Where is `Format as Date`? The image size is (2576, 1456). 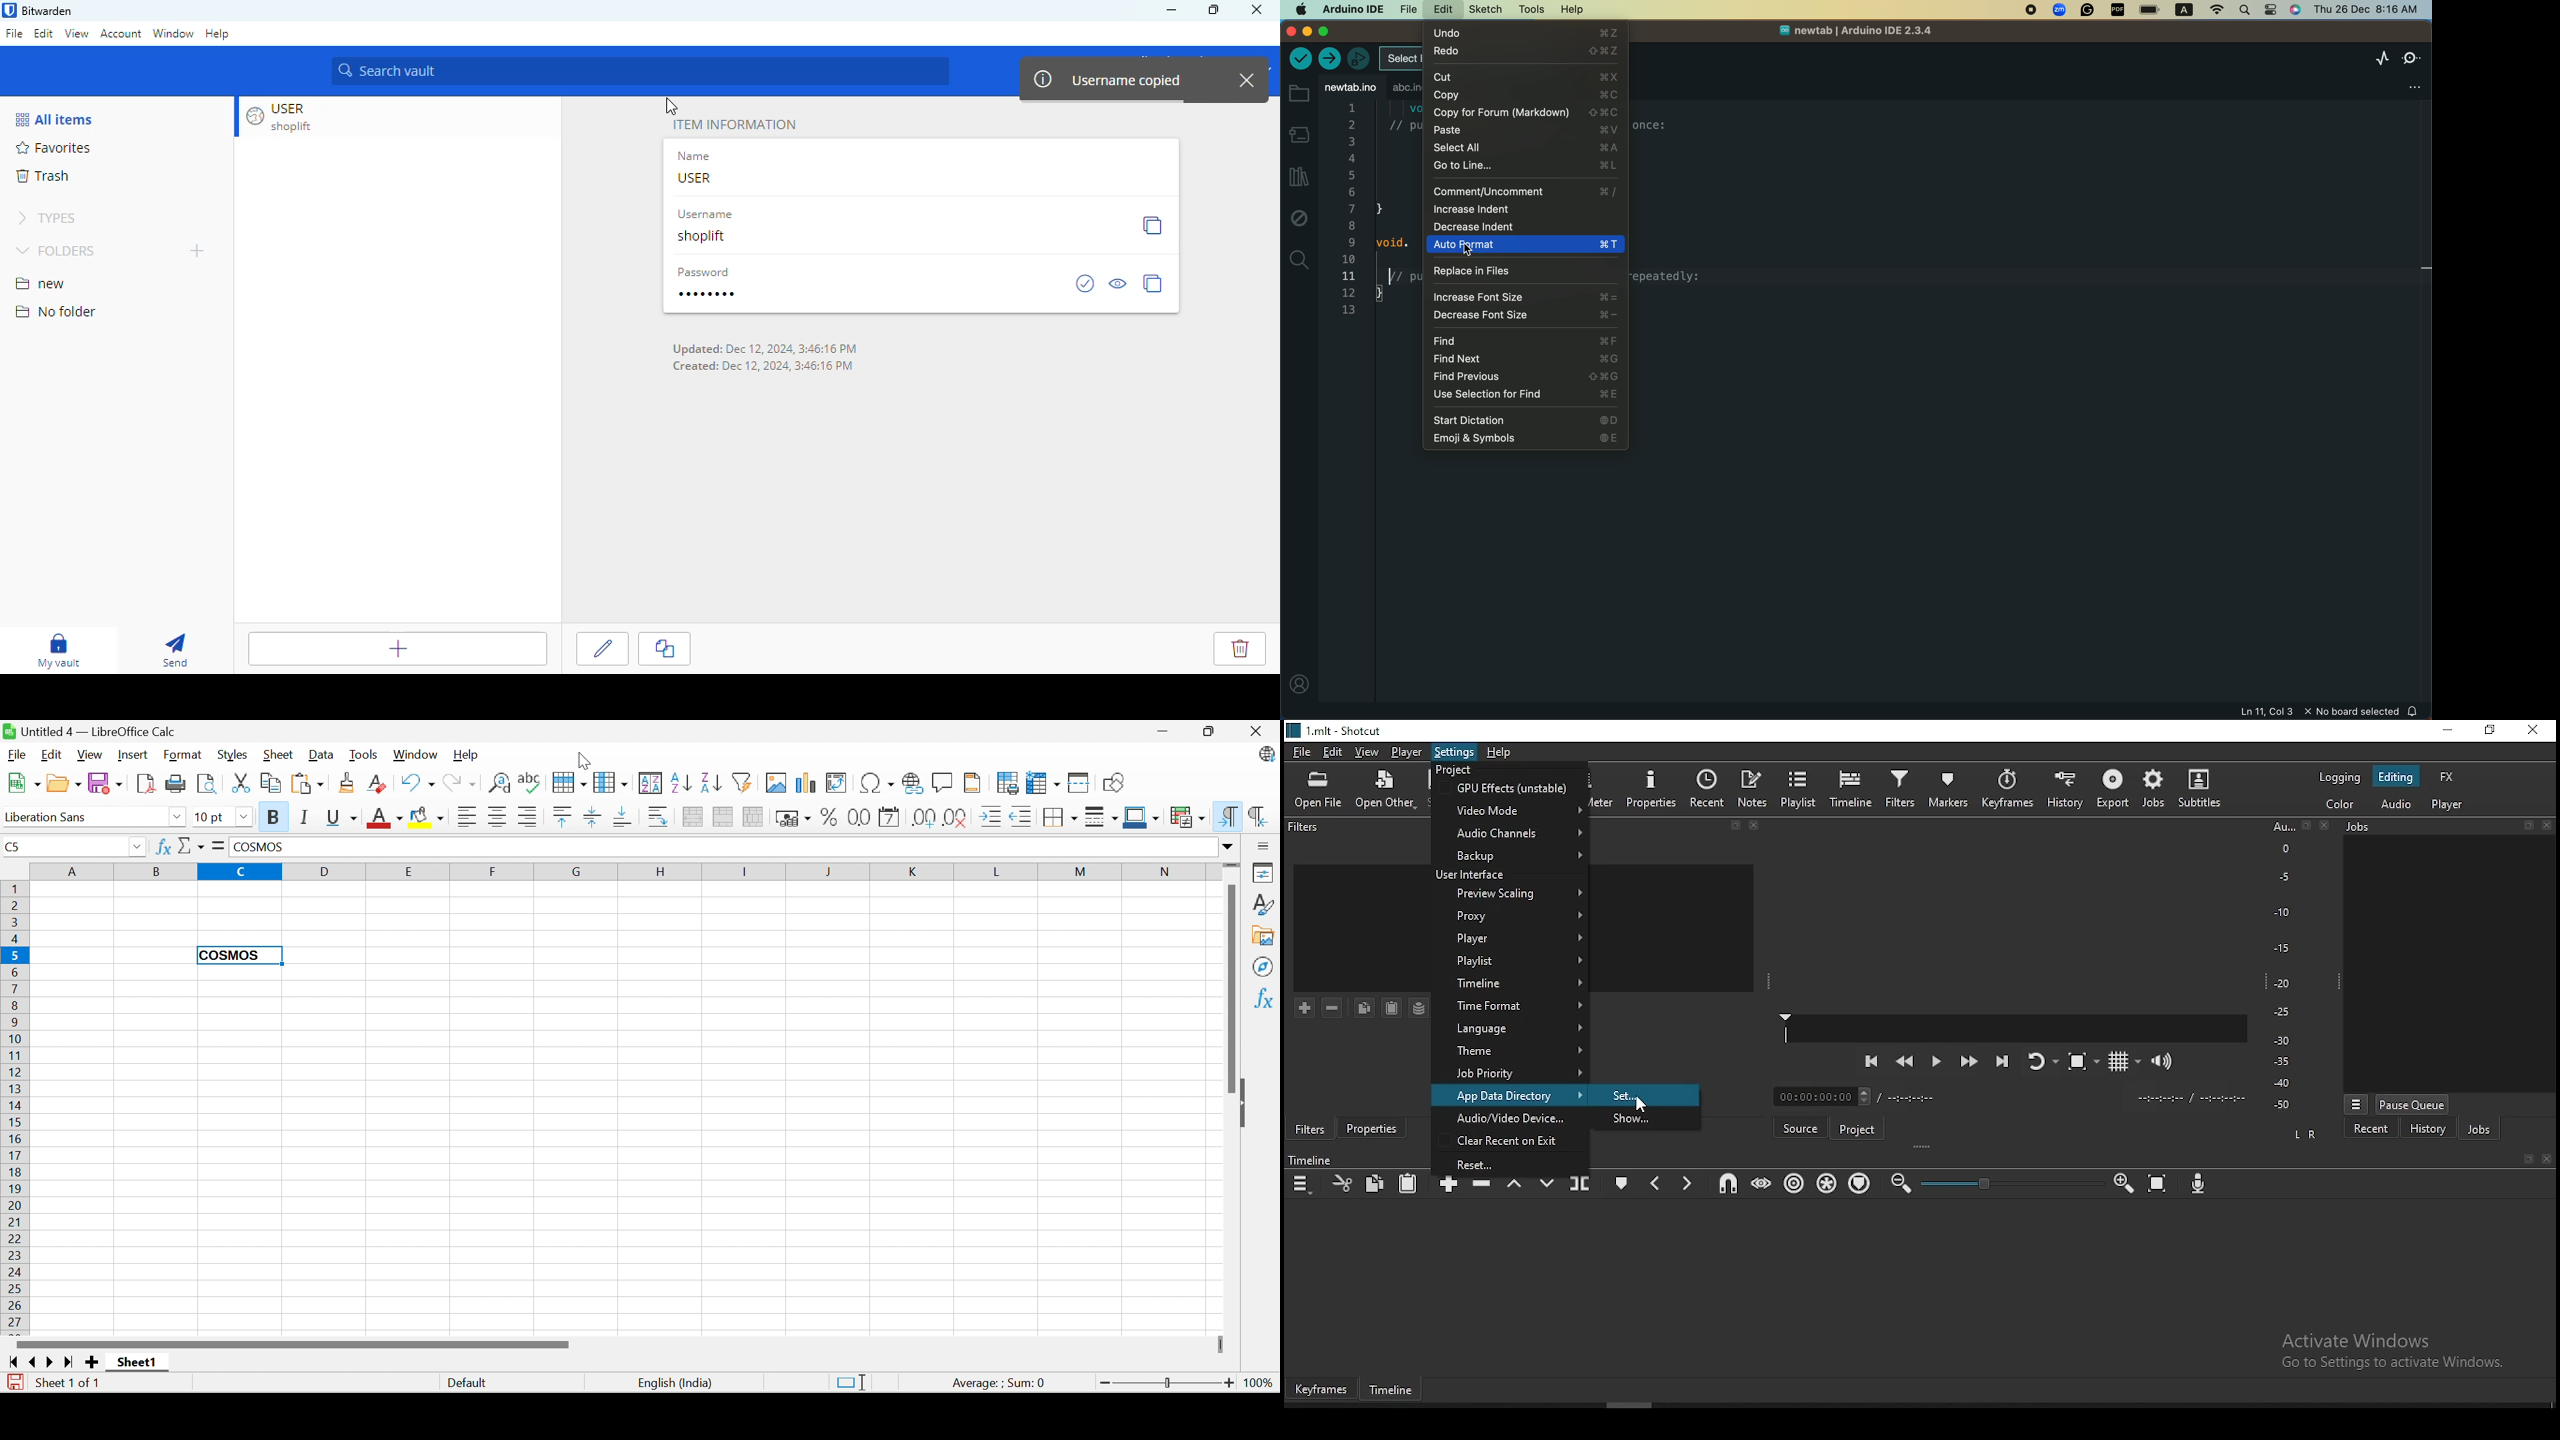
Format as Date is located at coordinates (891, 817).